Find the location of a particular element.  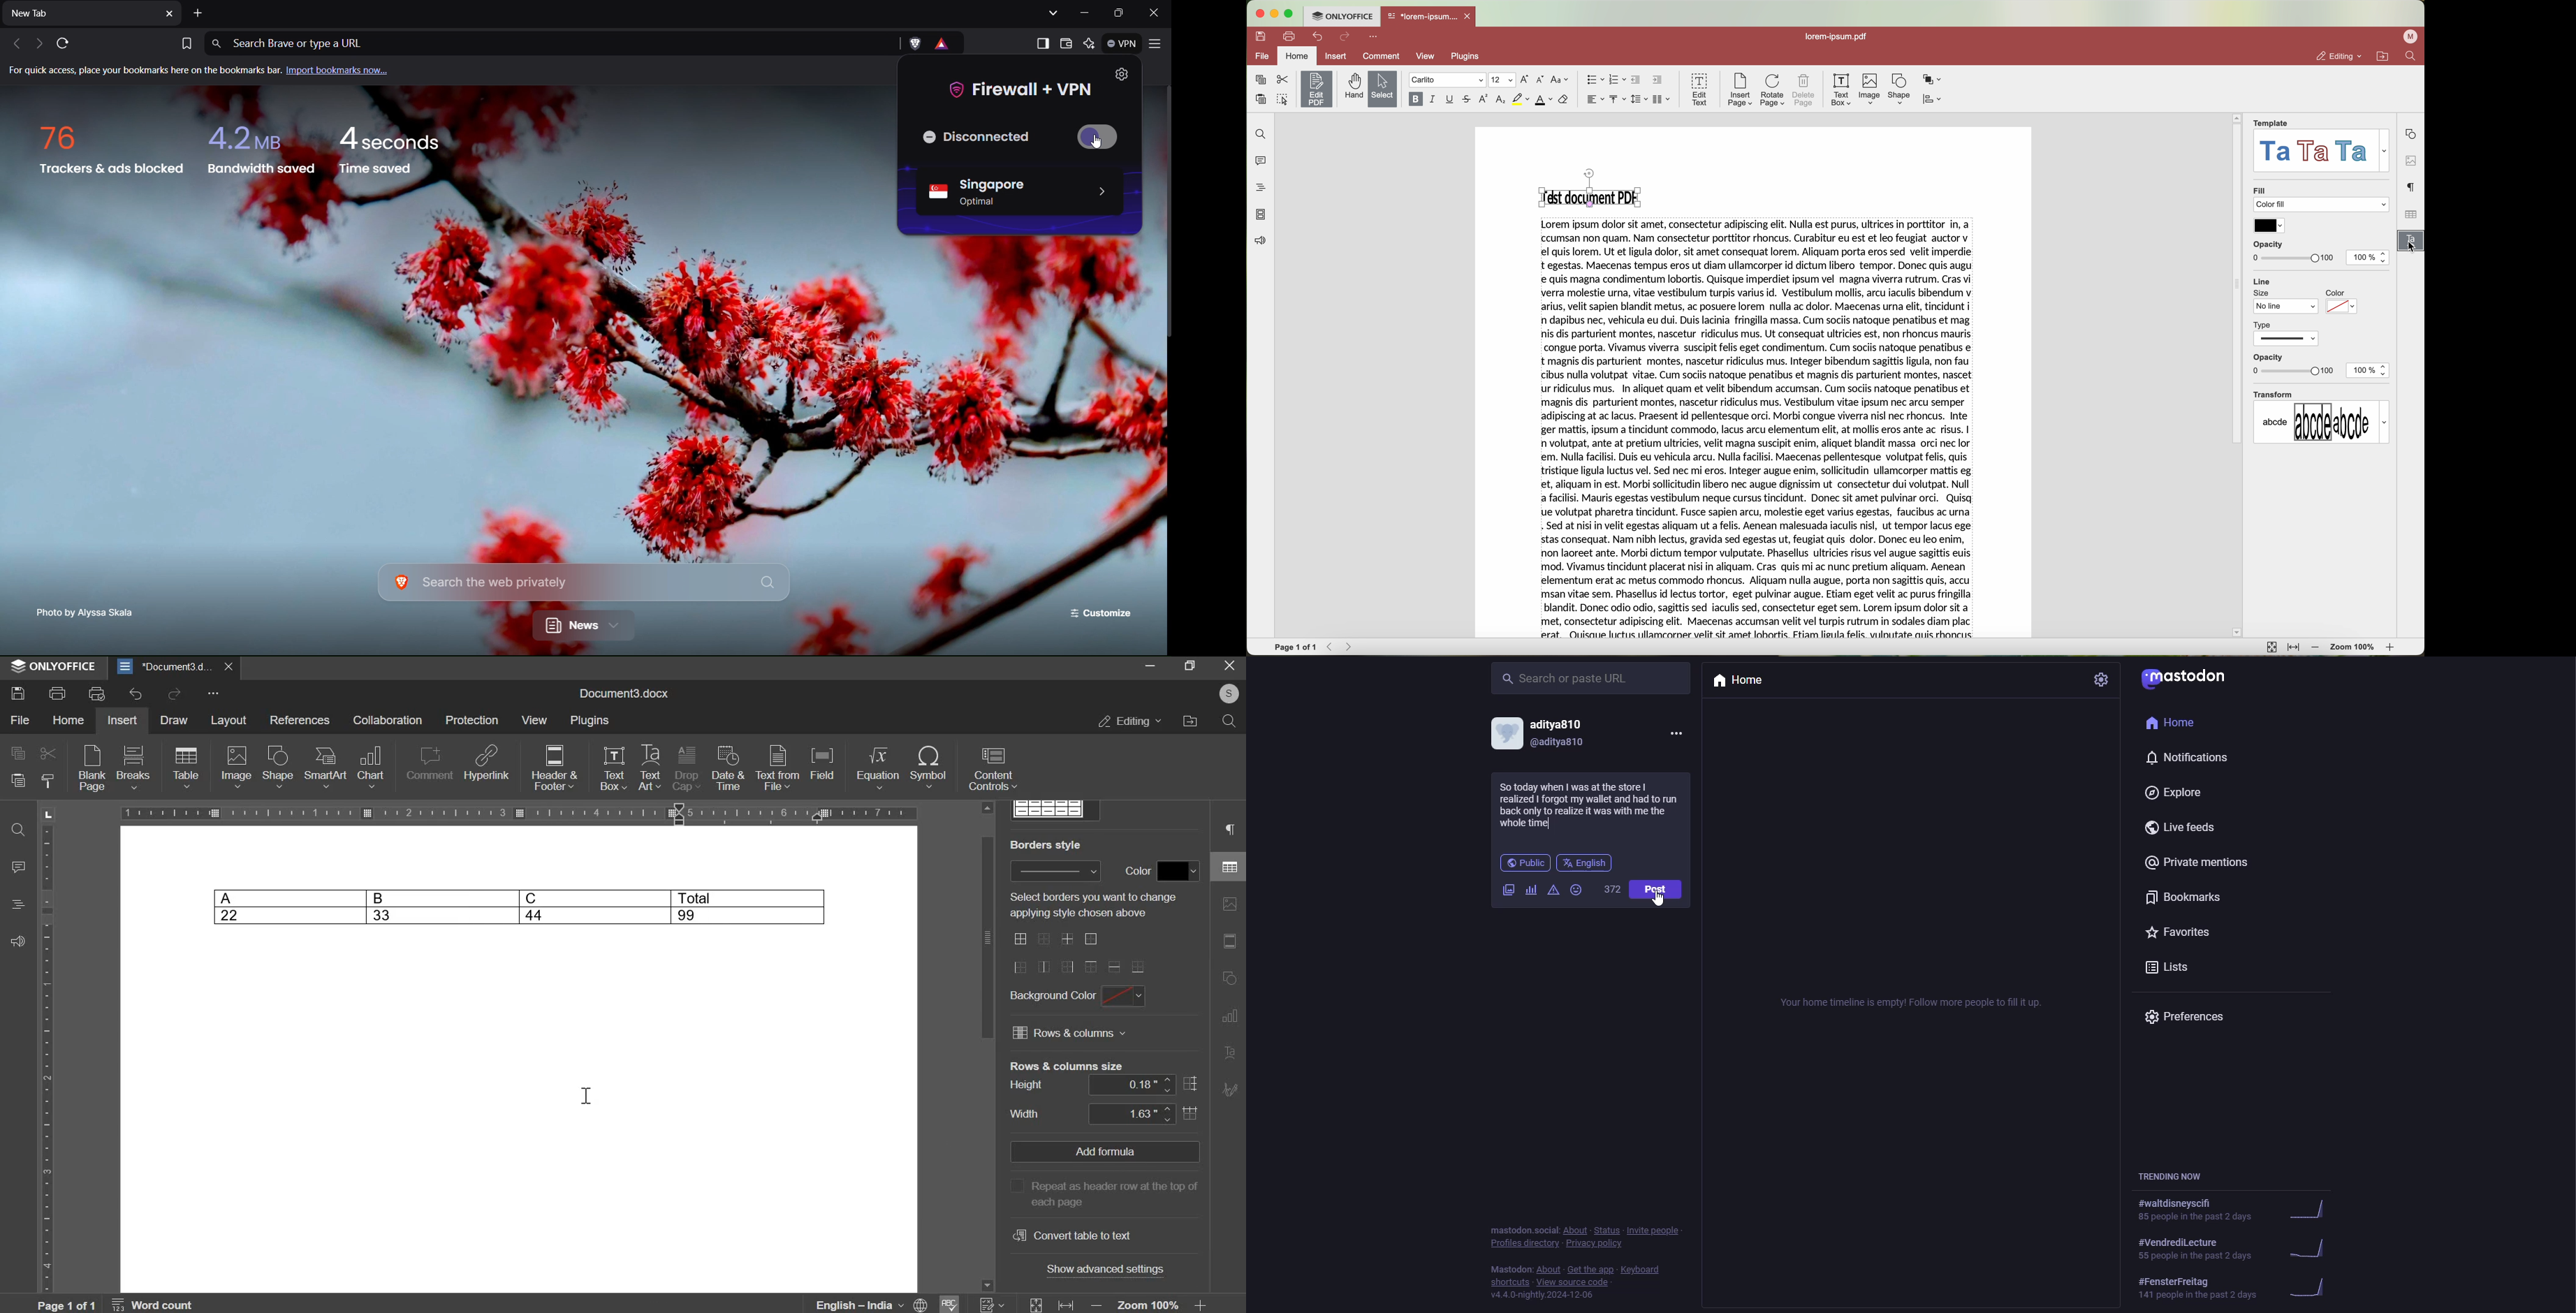

public is located at coordinates (1523, 863).